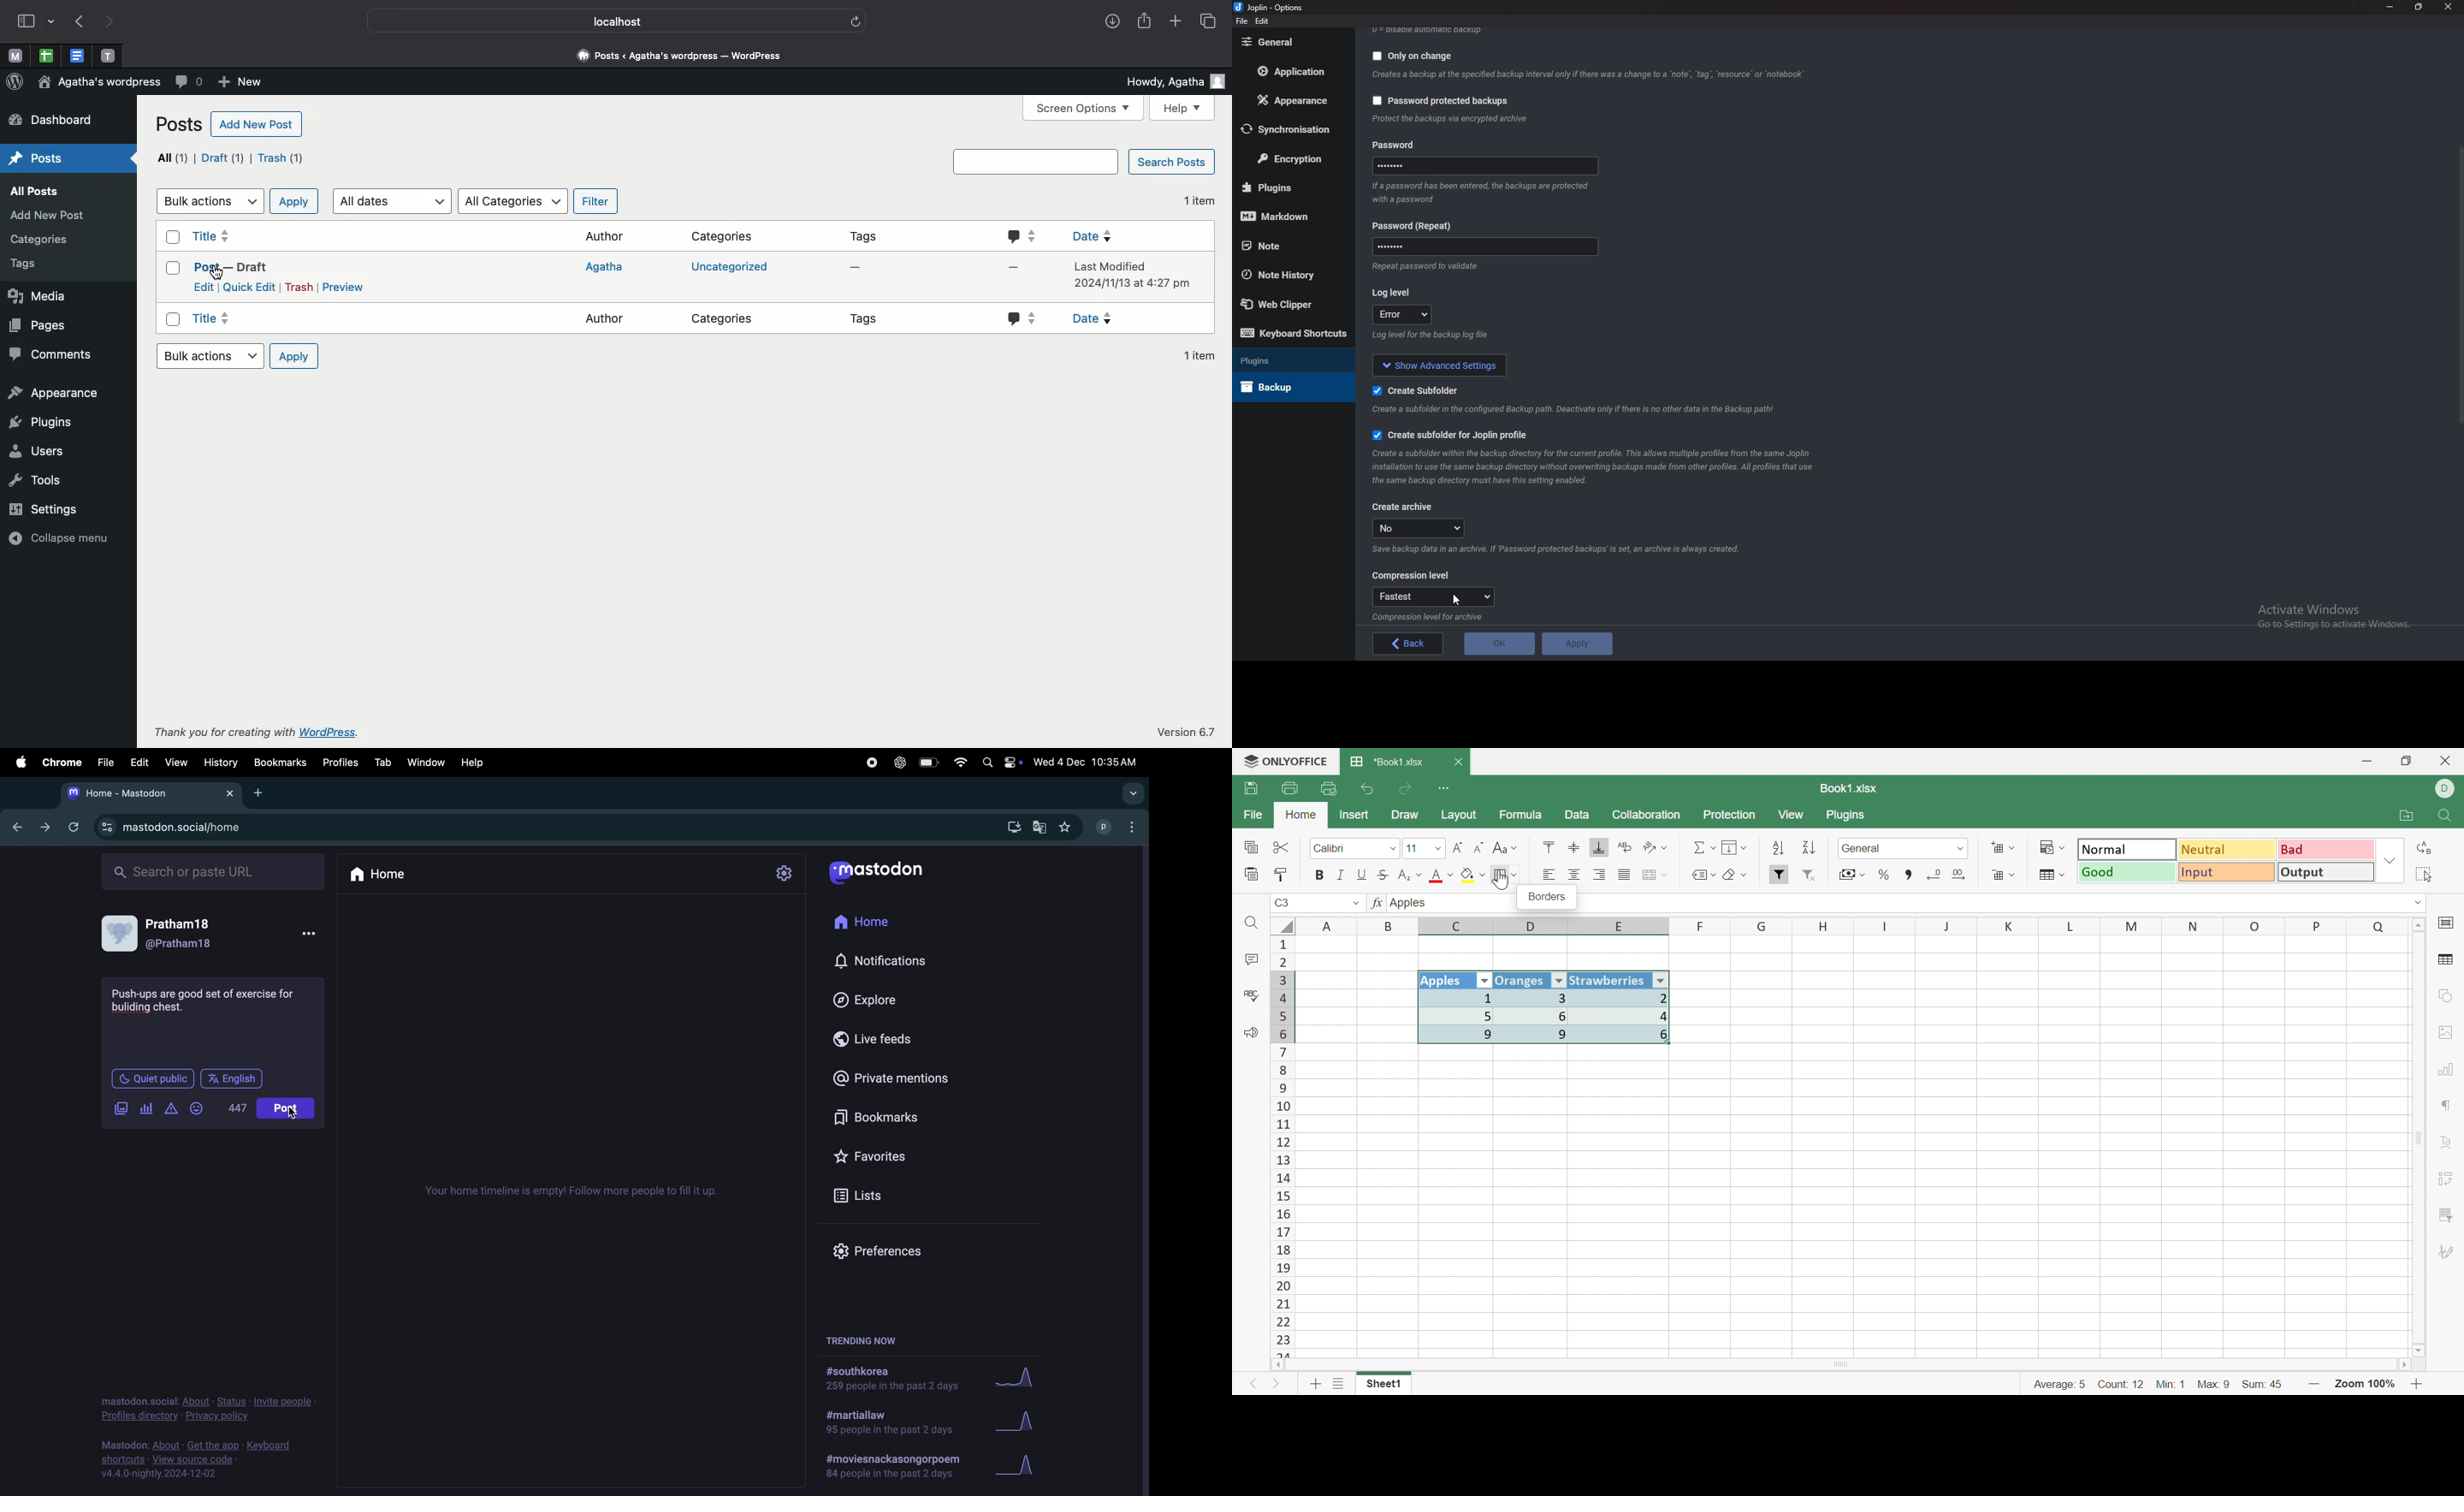 The height and width of the screenshot is (1512, 2464). I want to click on battery, so click(932, 764).